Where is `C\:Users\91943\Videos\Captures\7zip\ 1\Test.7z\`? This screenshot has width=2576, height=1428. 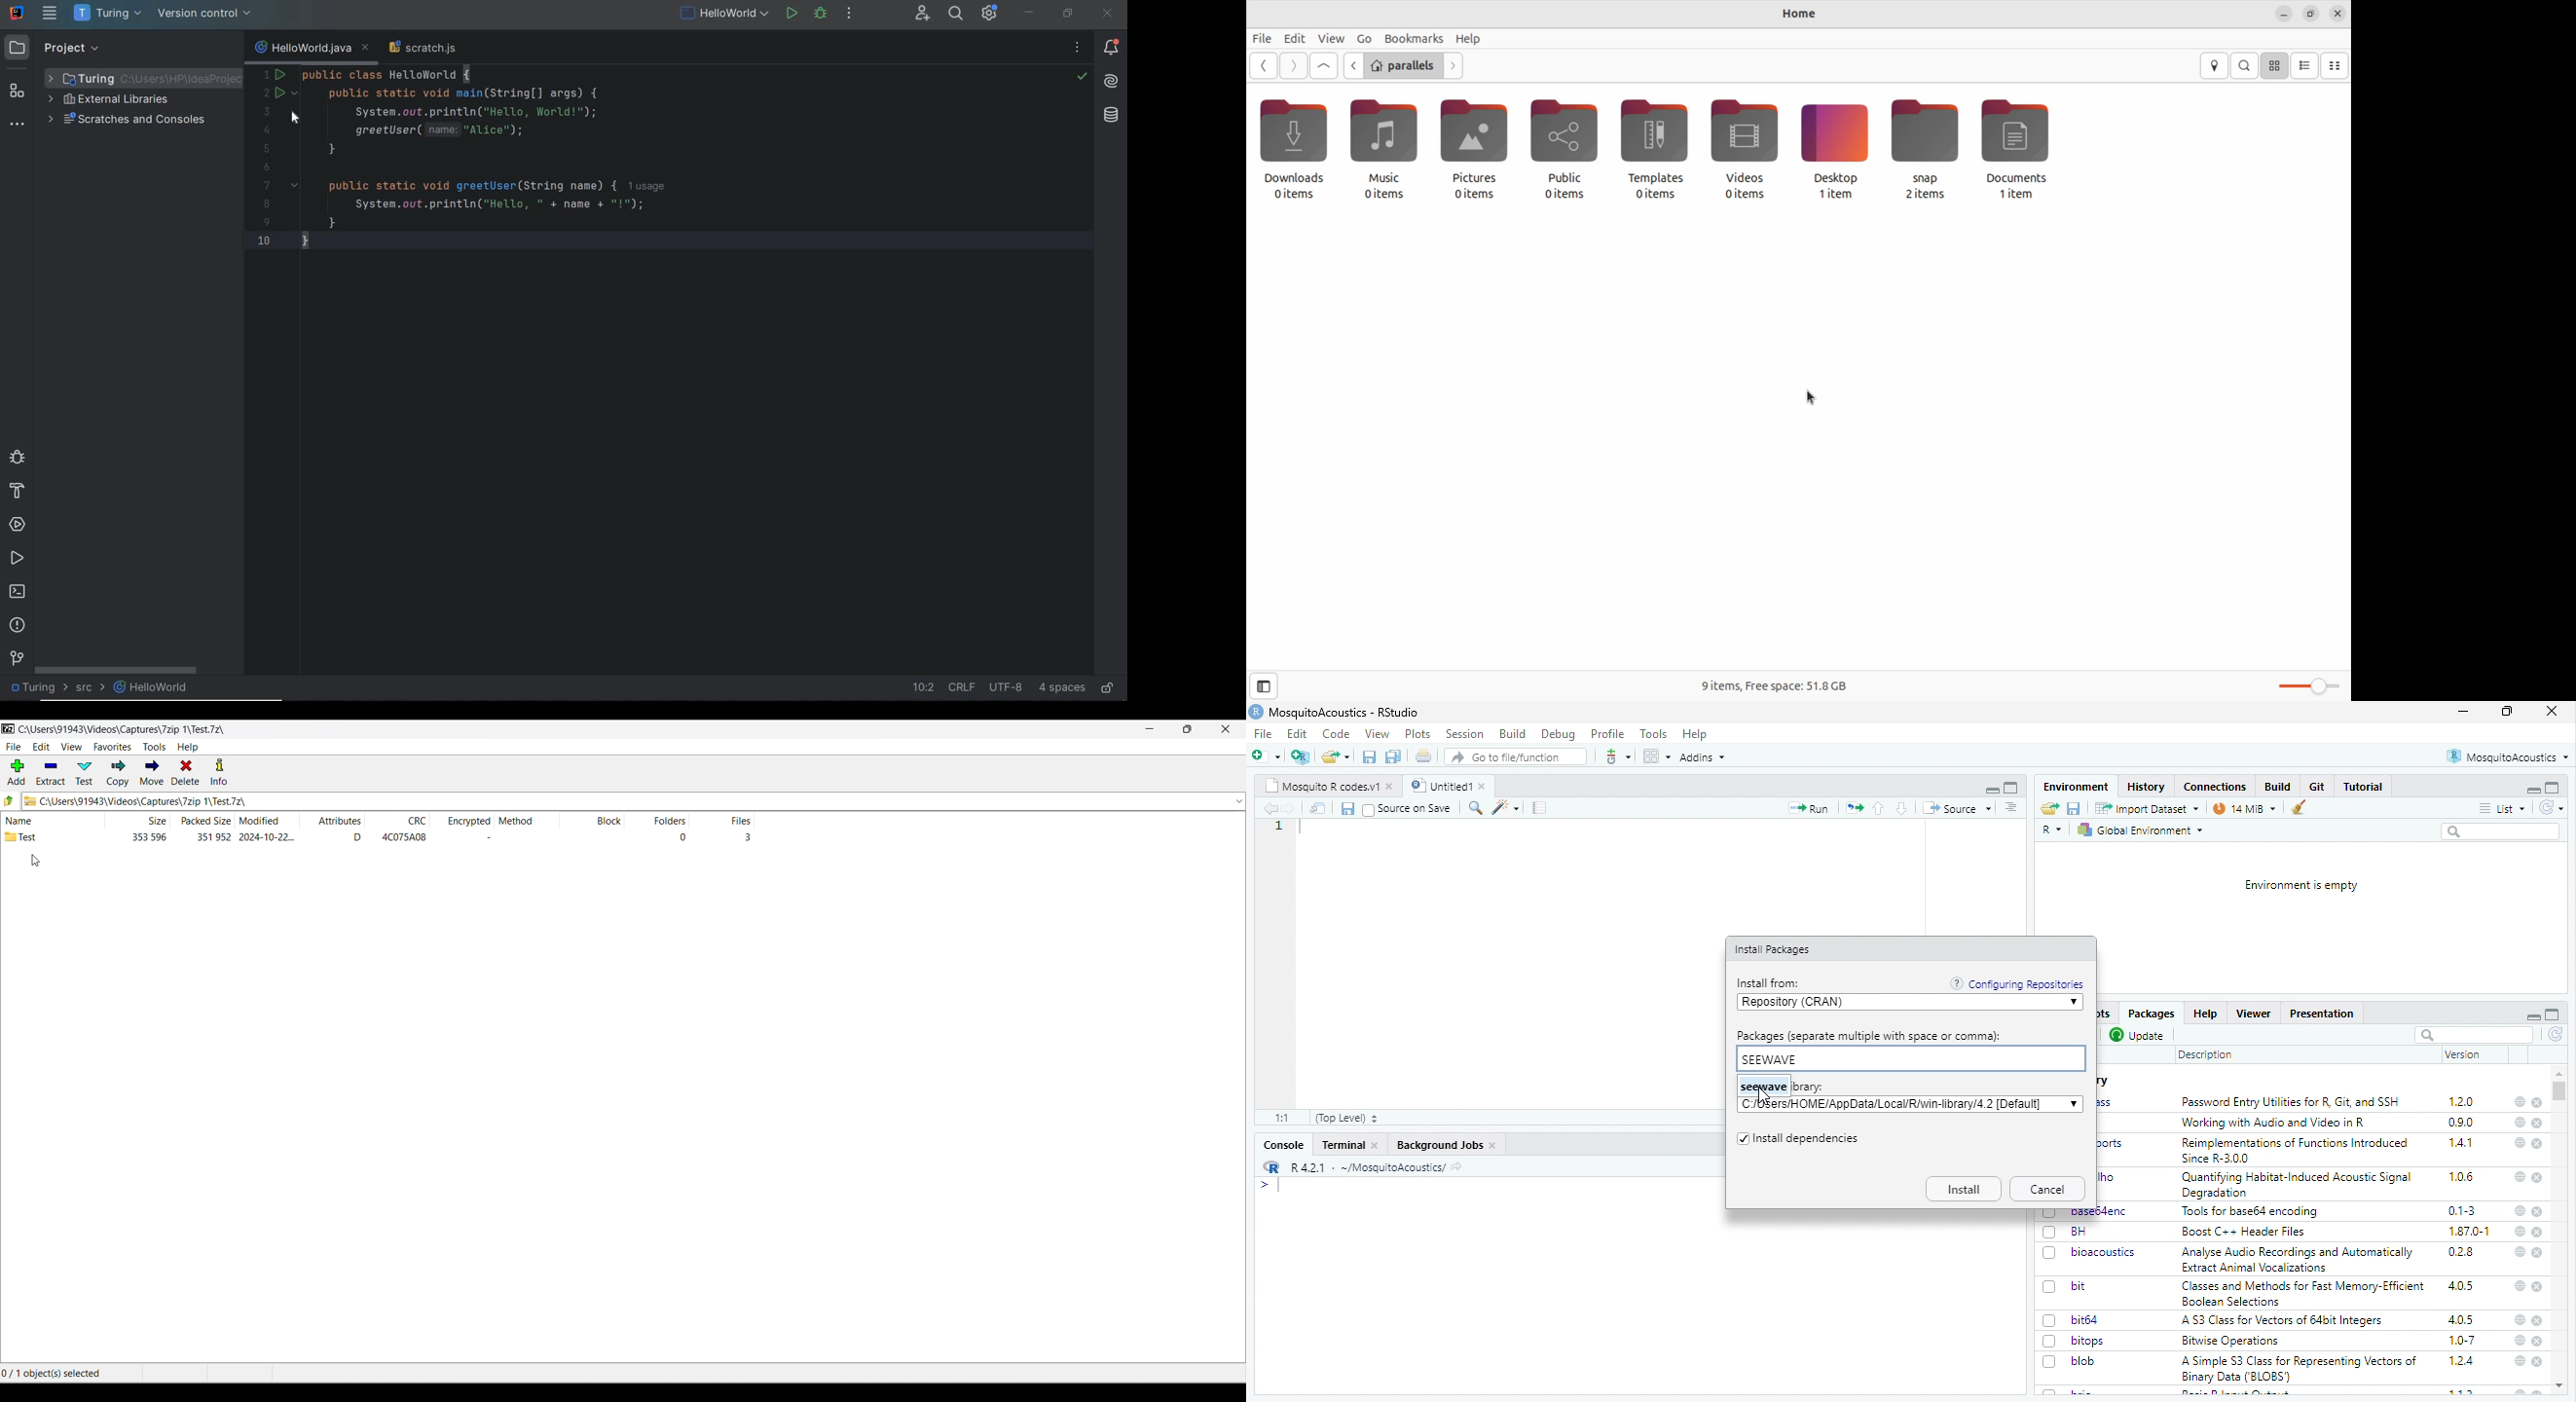
C\:Users\91943\Videos\Captures\7zip\ 1\Test.7z\ is located at coordinates (143, 801).